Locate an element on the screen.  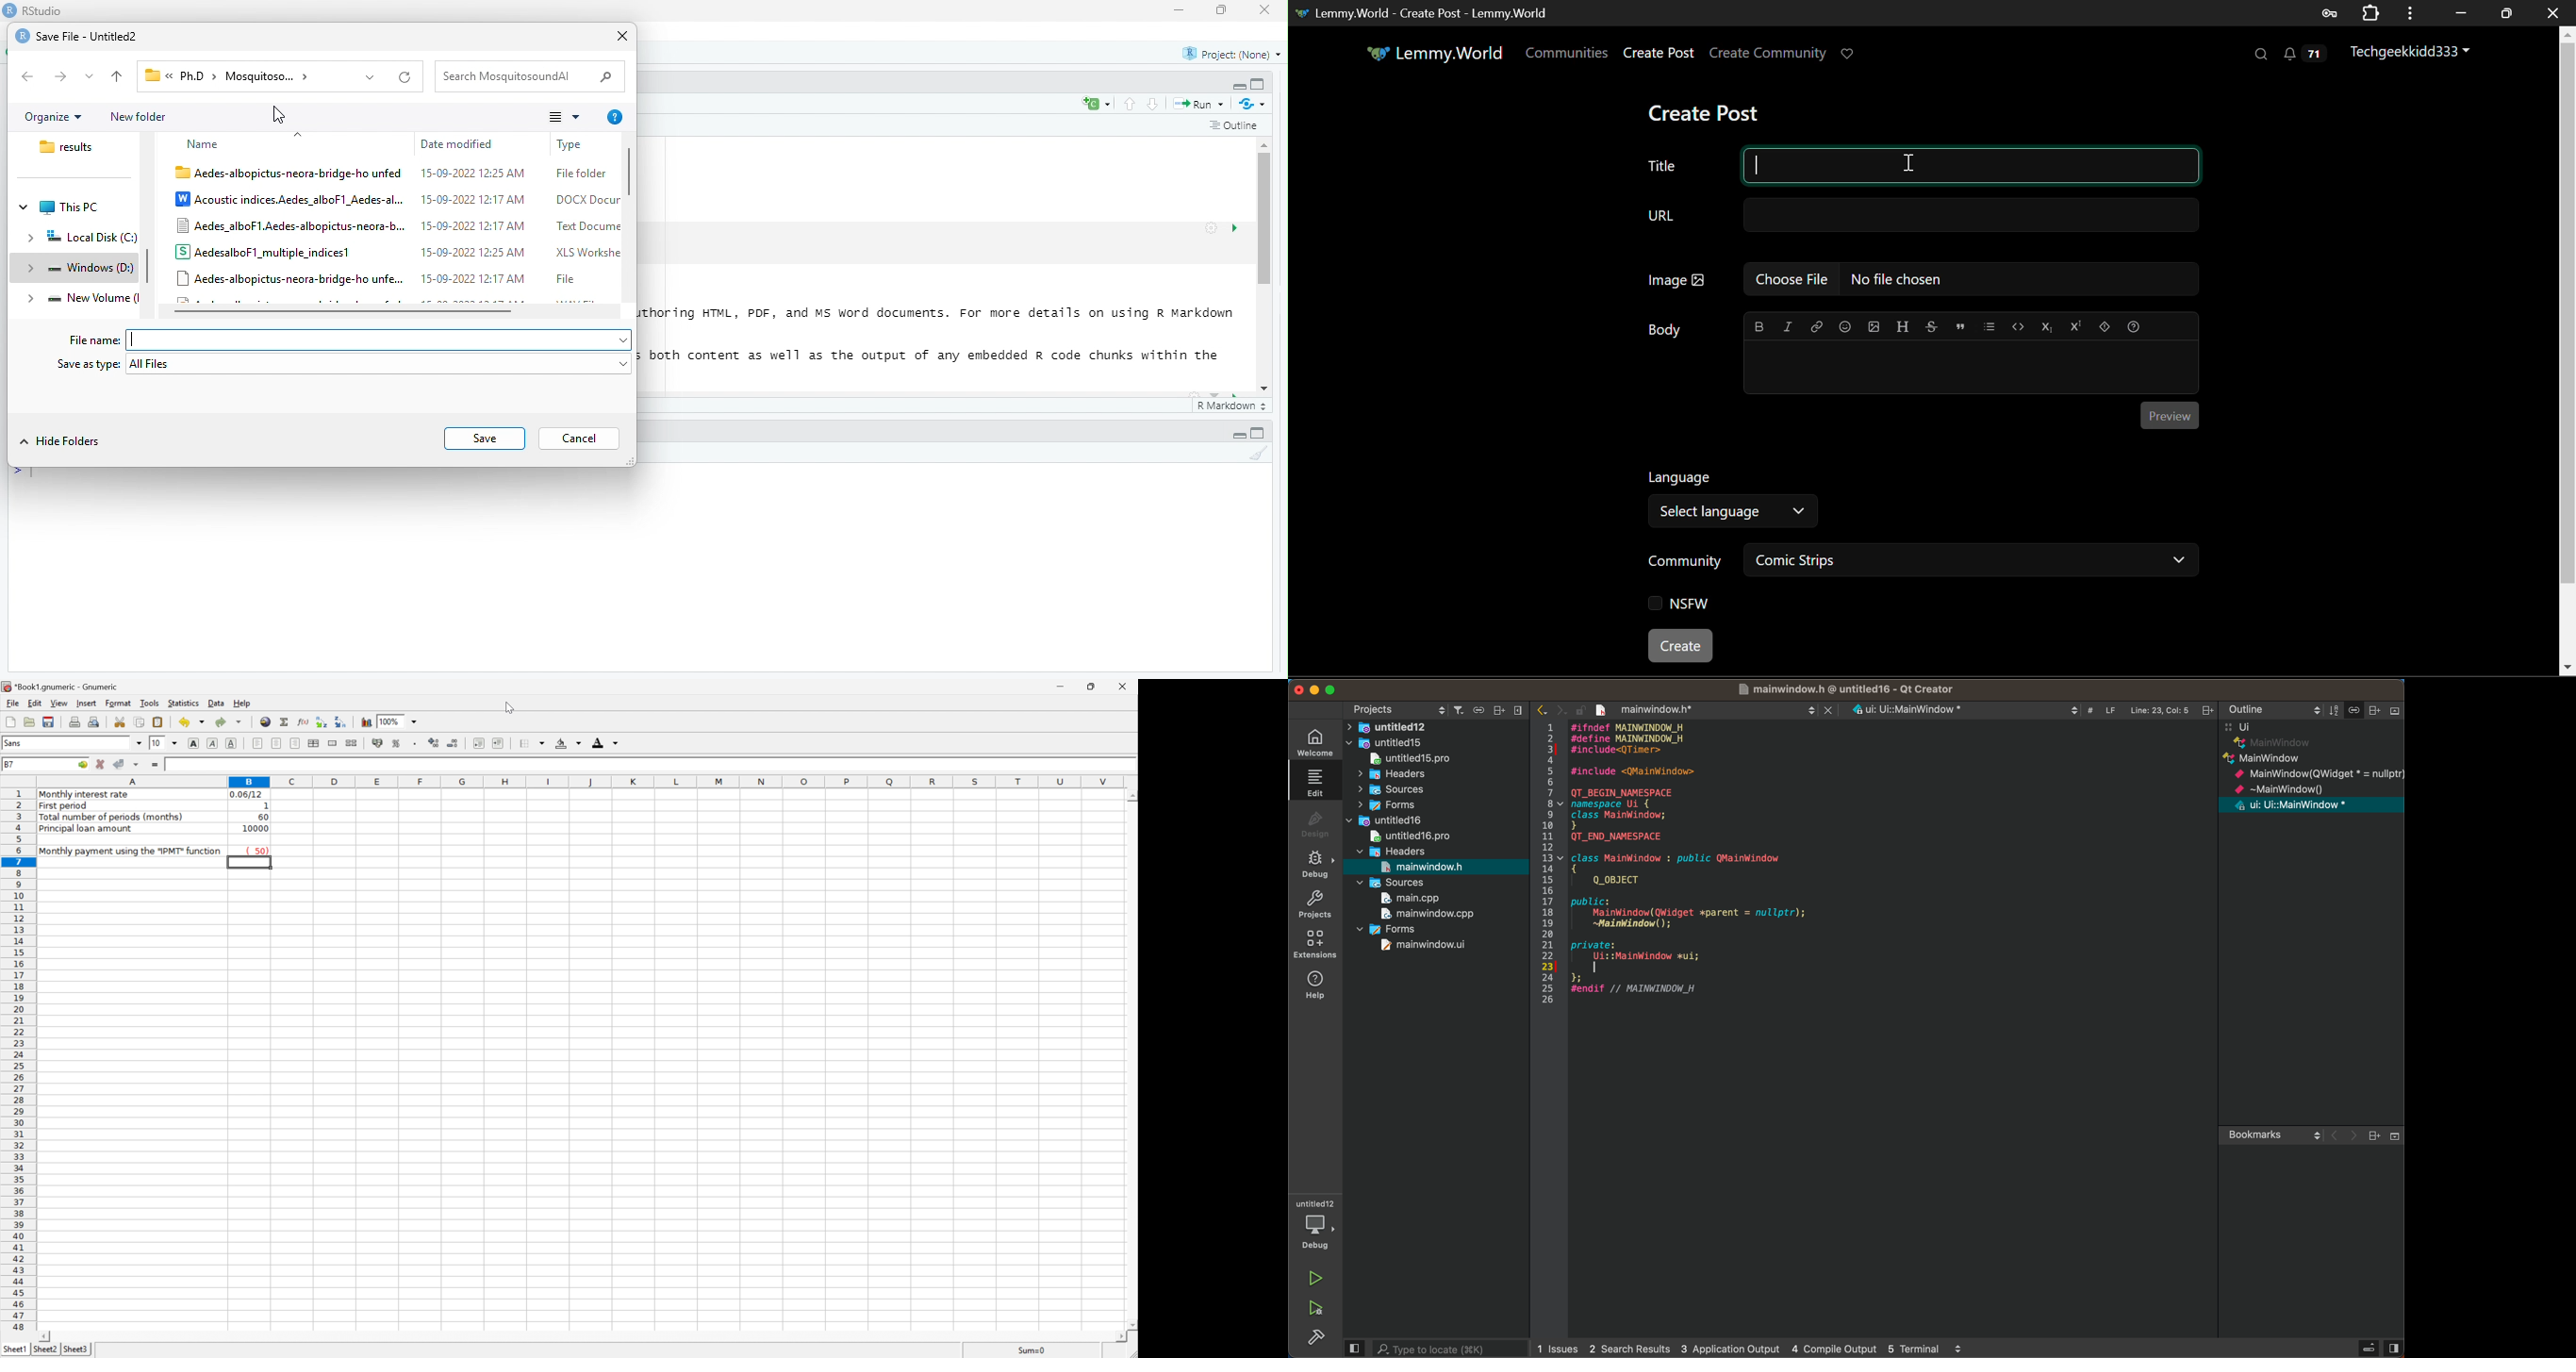
«Backward  is located at coordinates (29, 76).